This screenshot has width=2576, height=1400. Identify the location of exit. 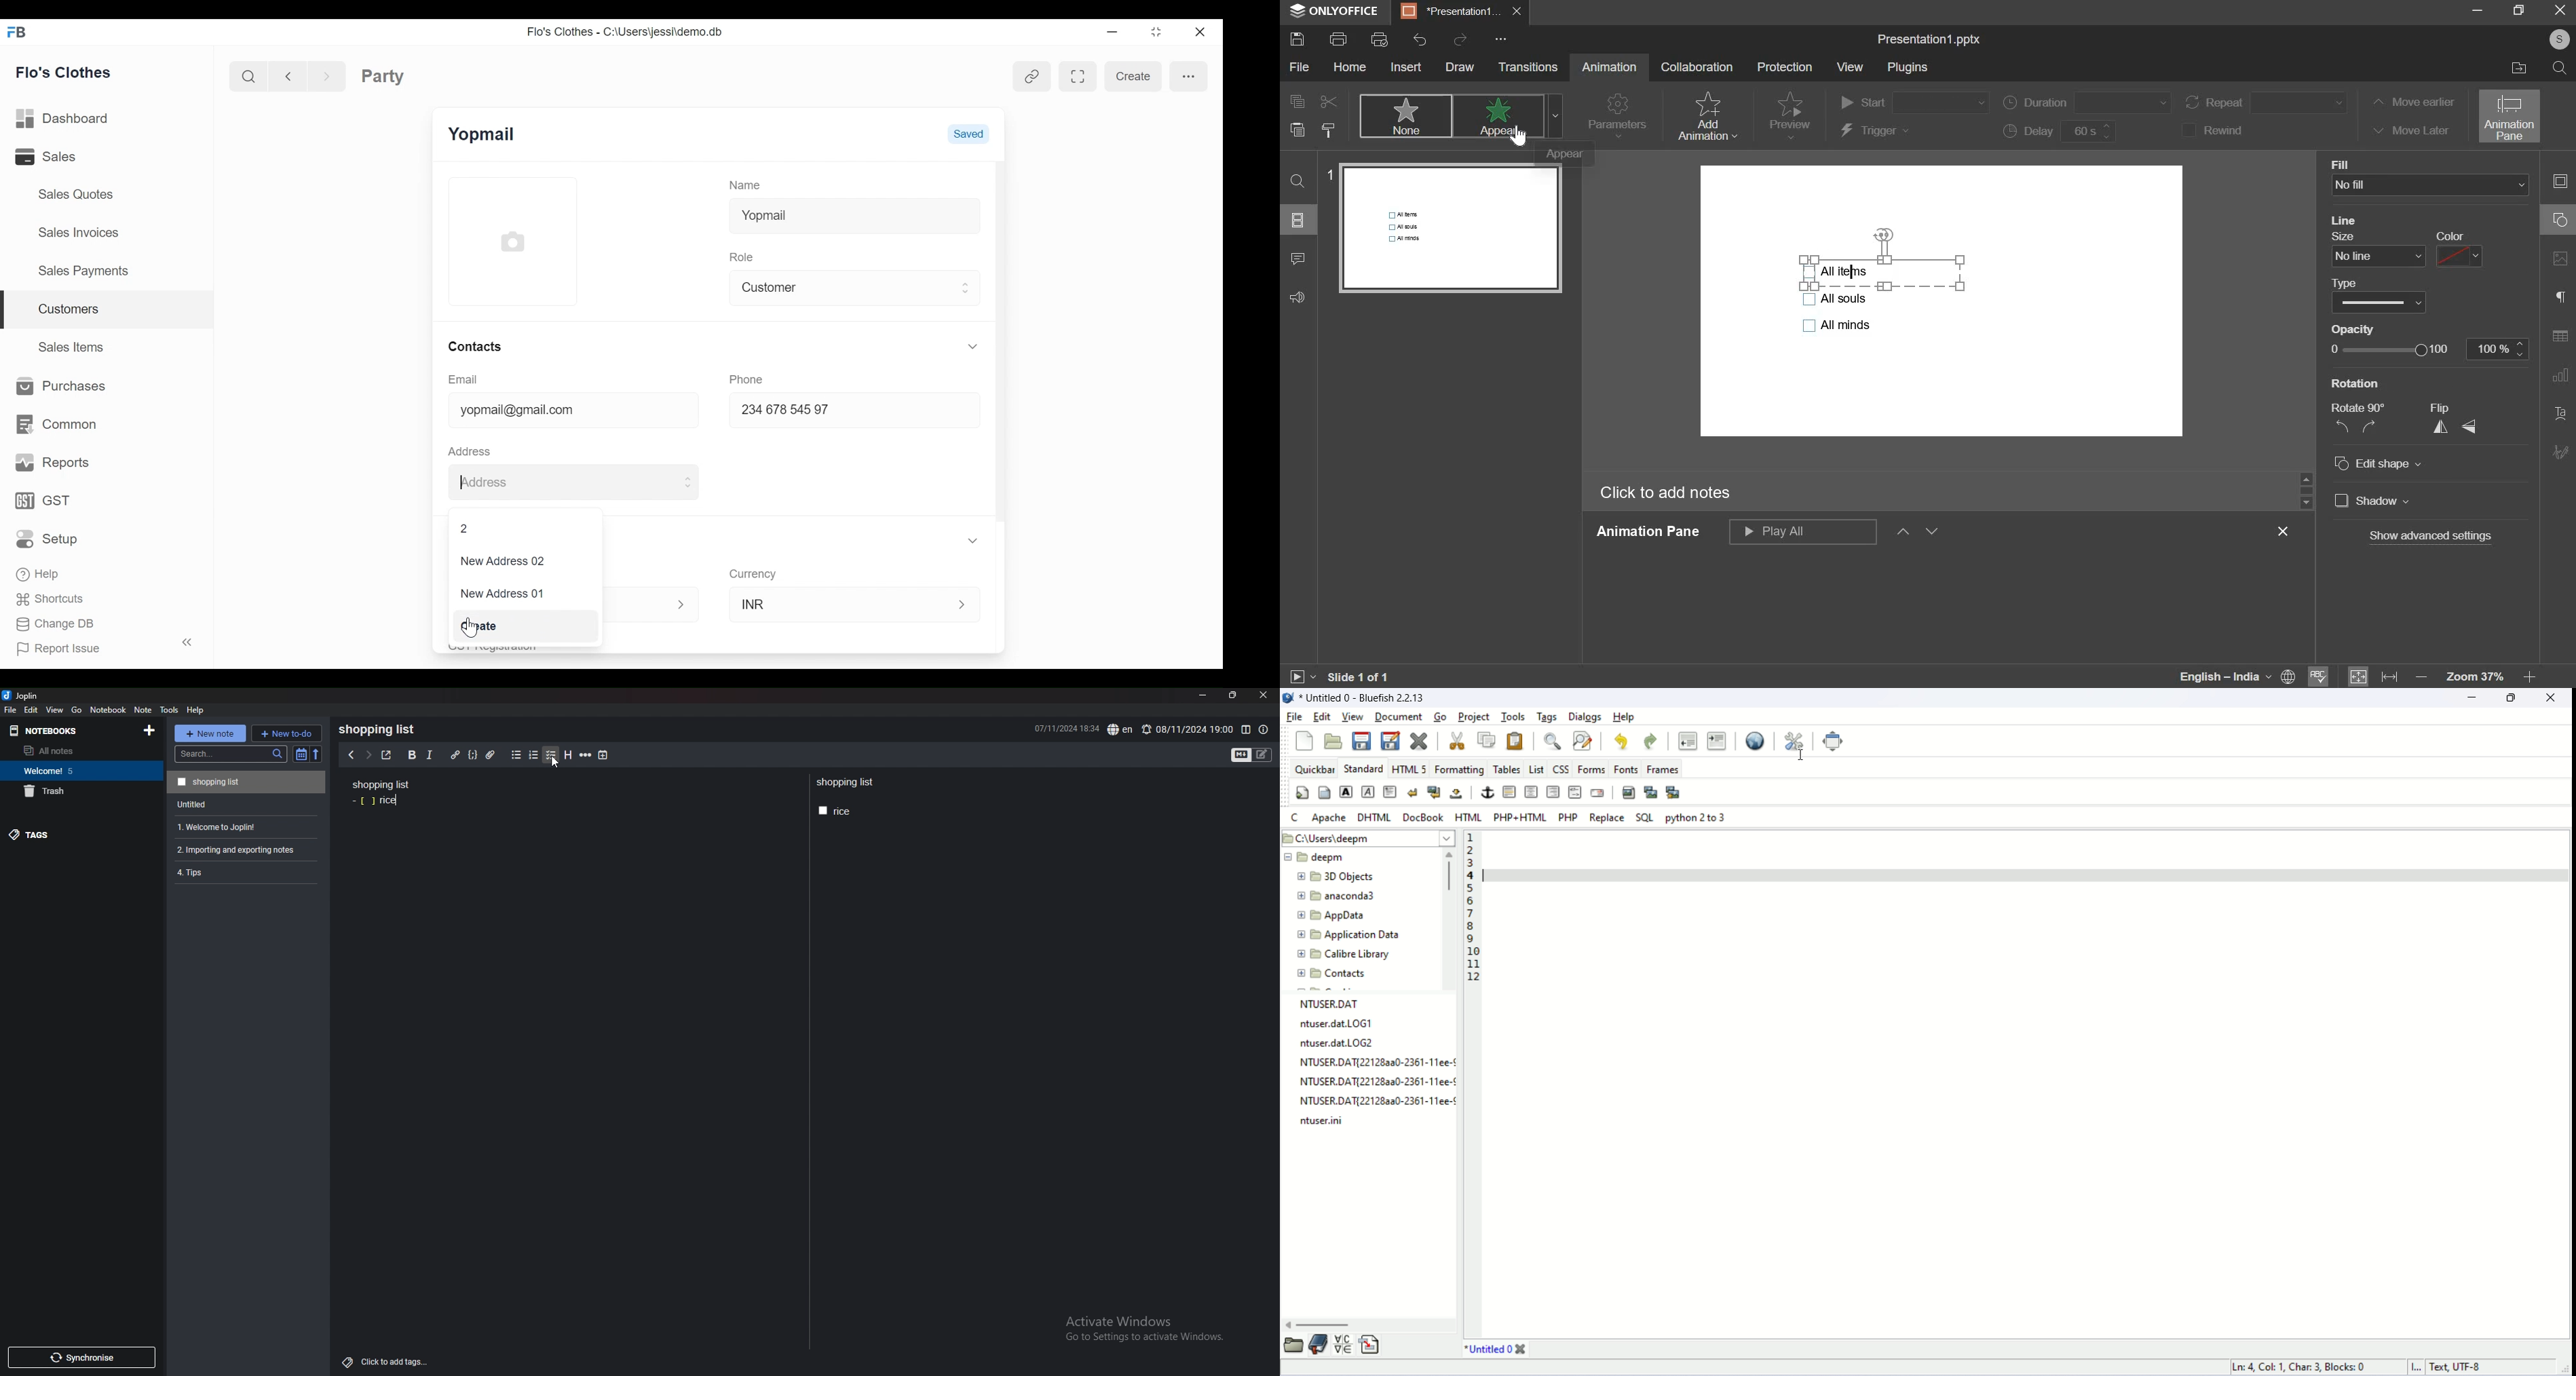
(2284, 531).